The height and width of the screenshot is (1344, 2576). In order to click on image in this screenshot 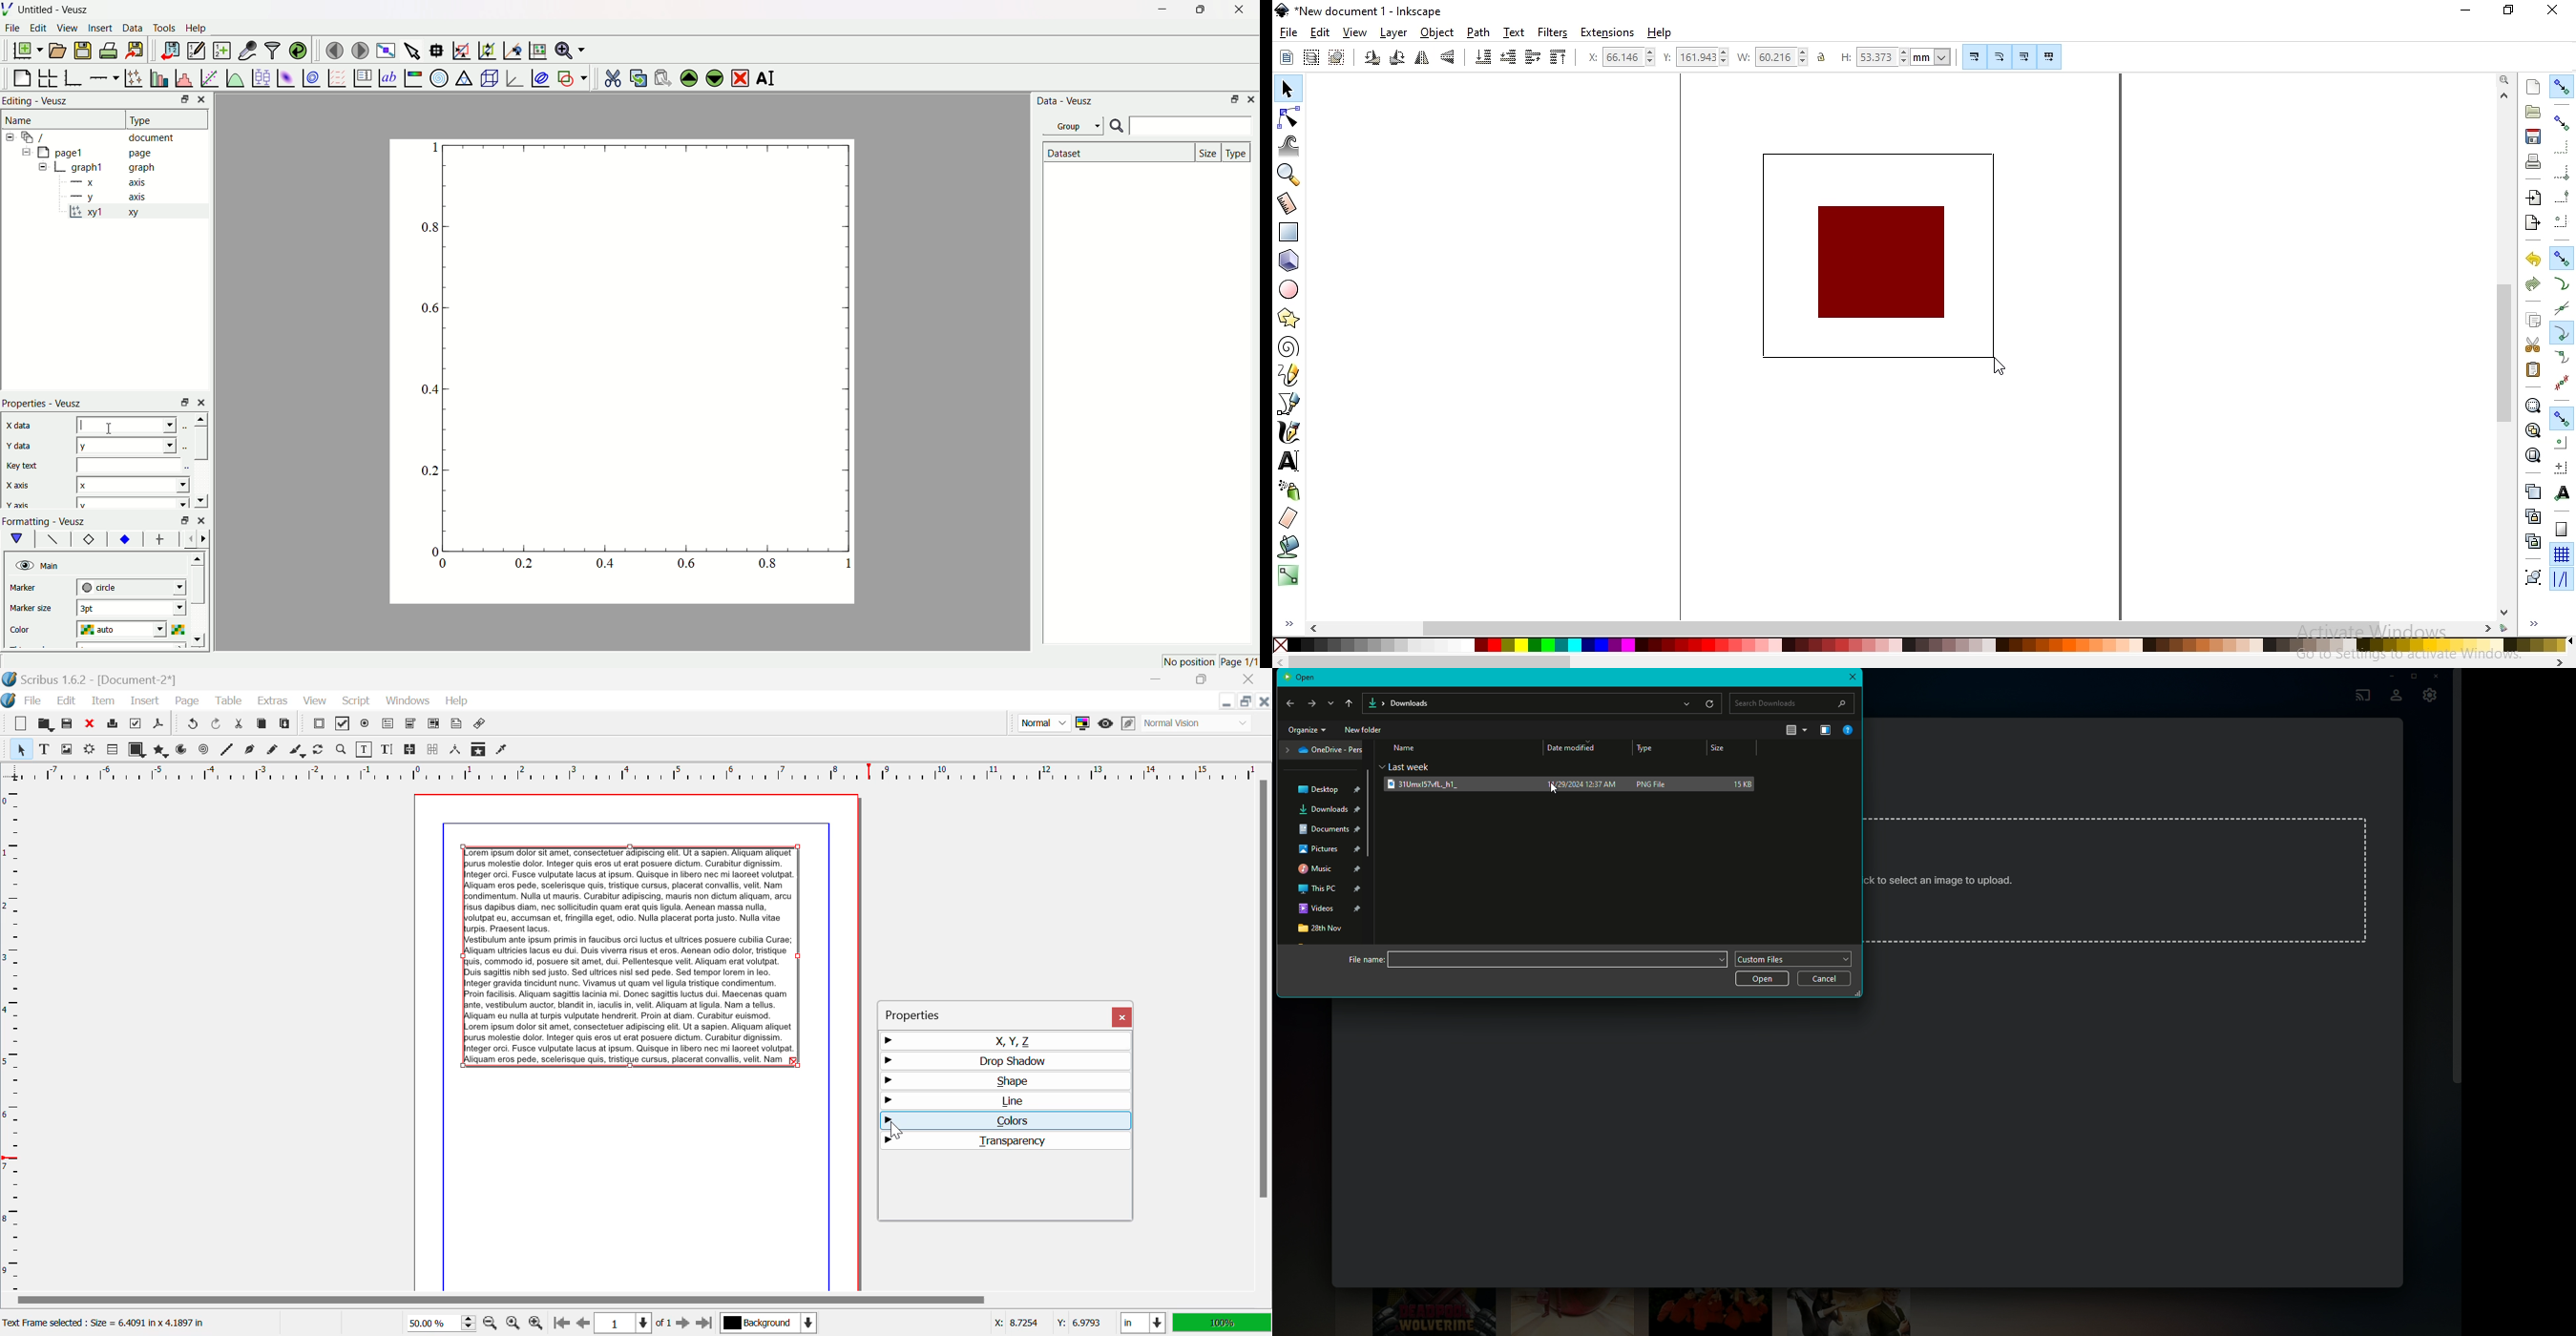, I will do `click(1881, 256)`.